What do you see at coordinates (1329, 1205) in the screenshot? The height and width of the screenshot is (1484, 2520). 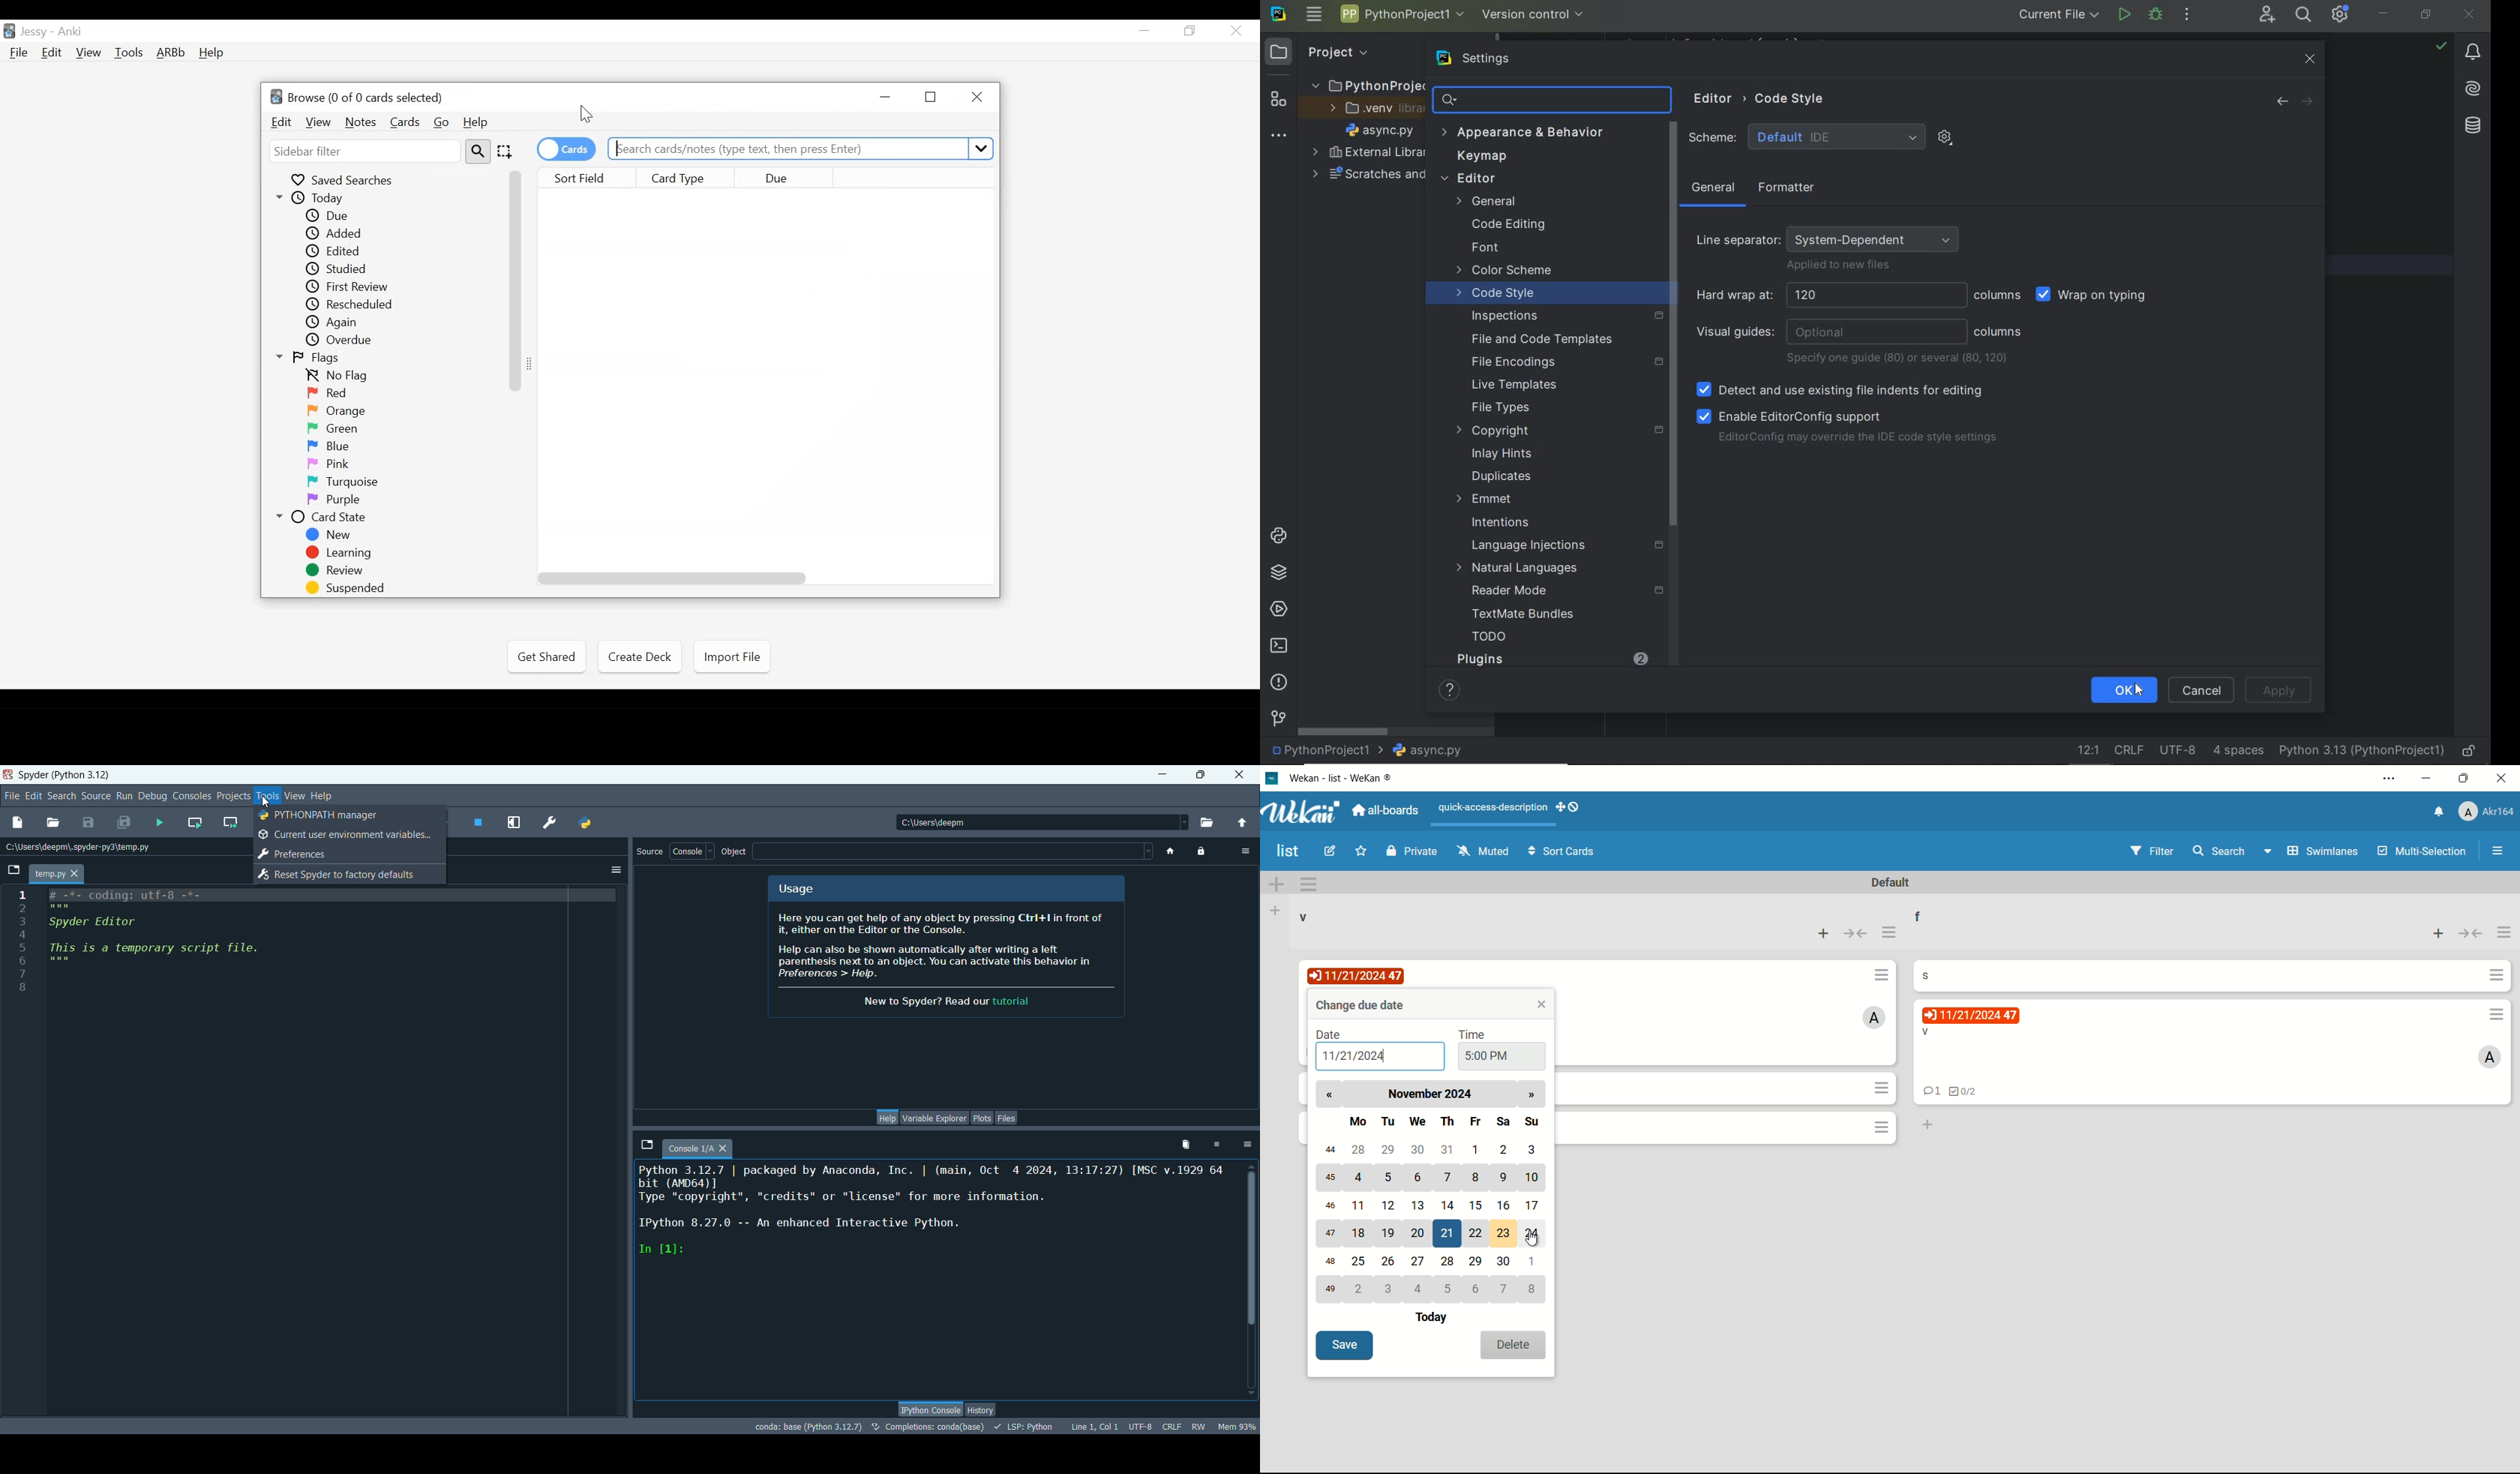 I see `46` at bounding box center [1329, 1205].